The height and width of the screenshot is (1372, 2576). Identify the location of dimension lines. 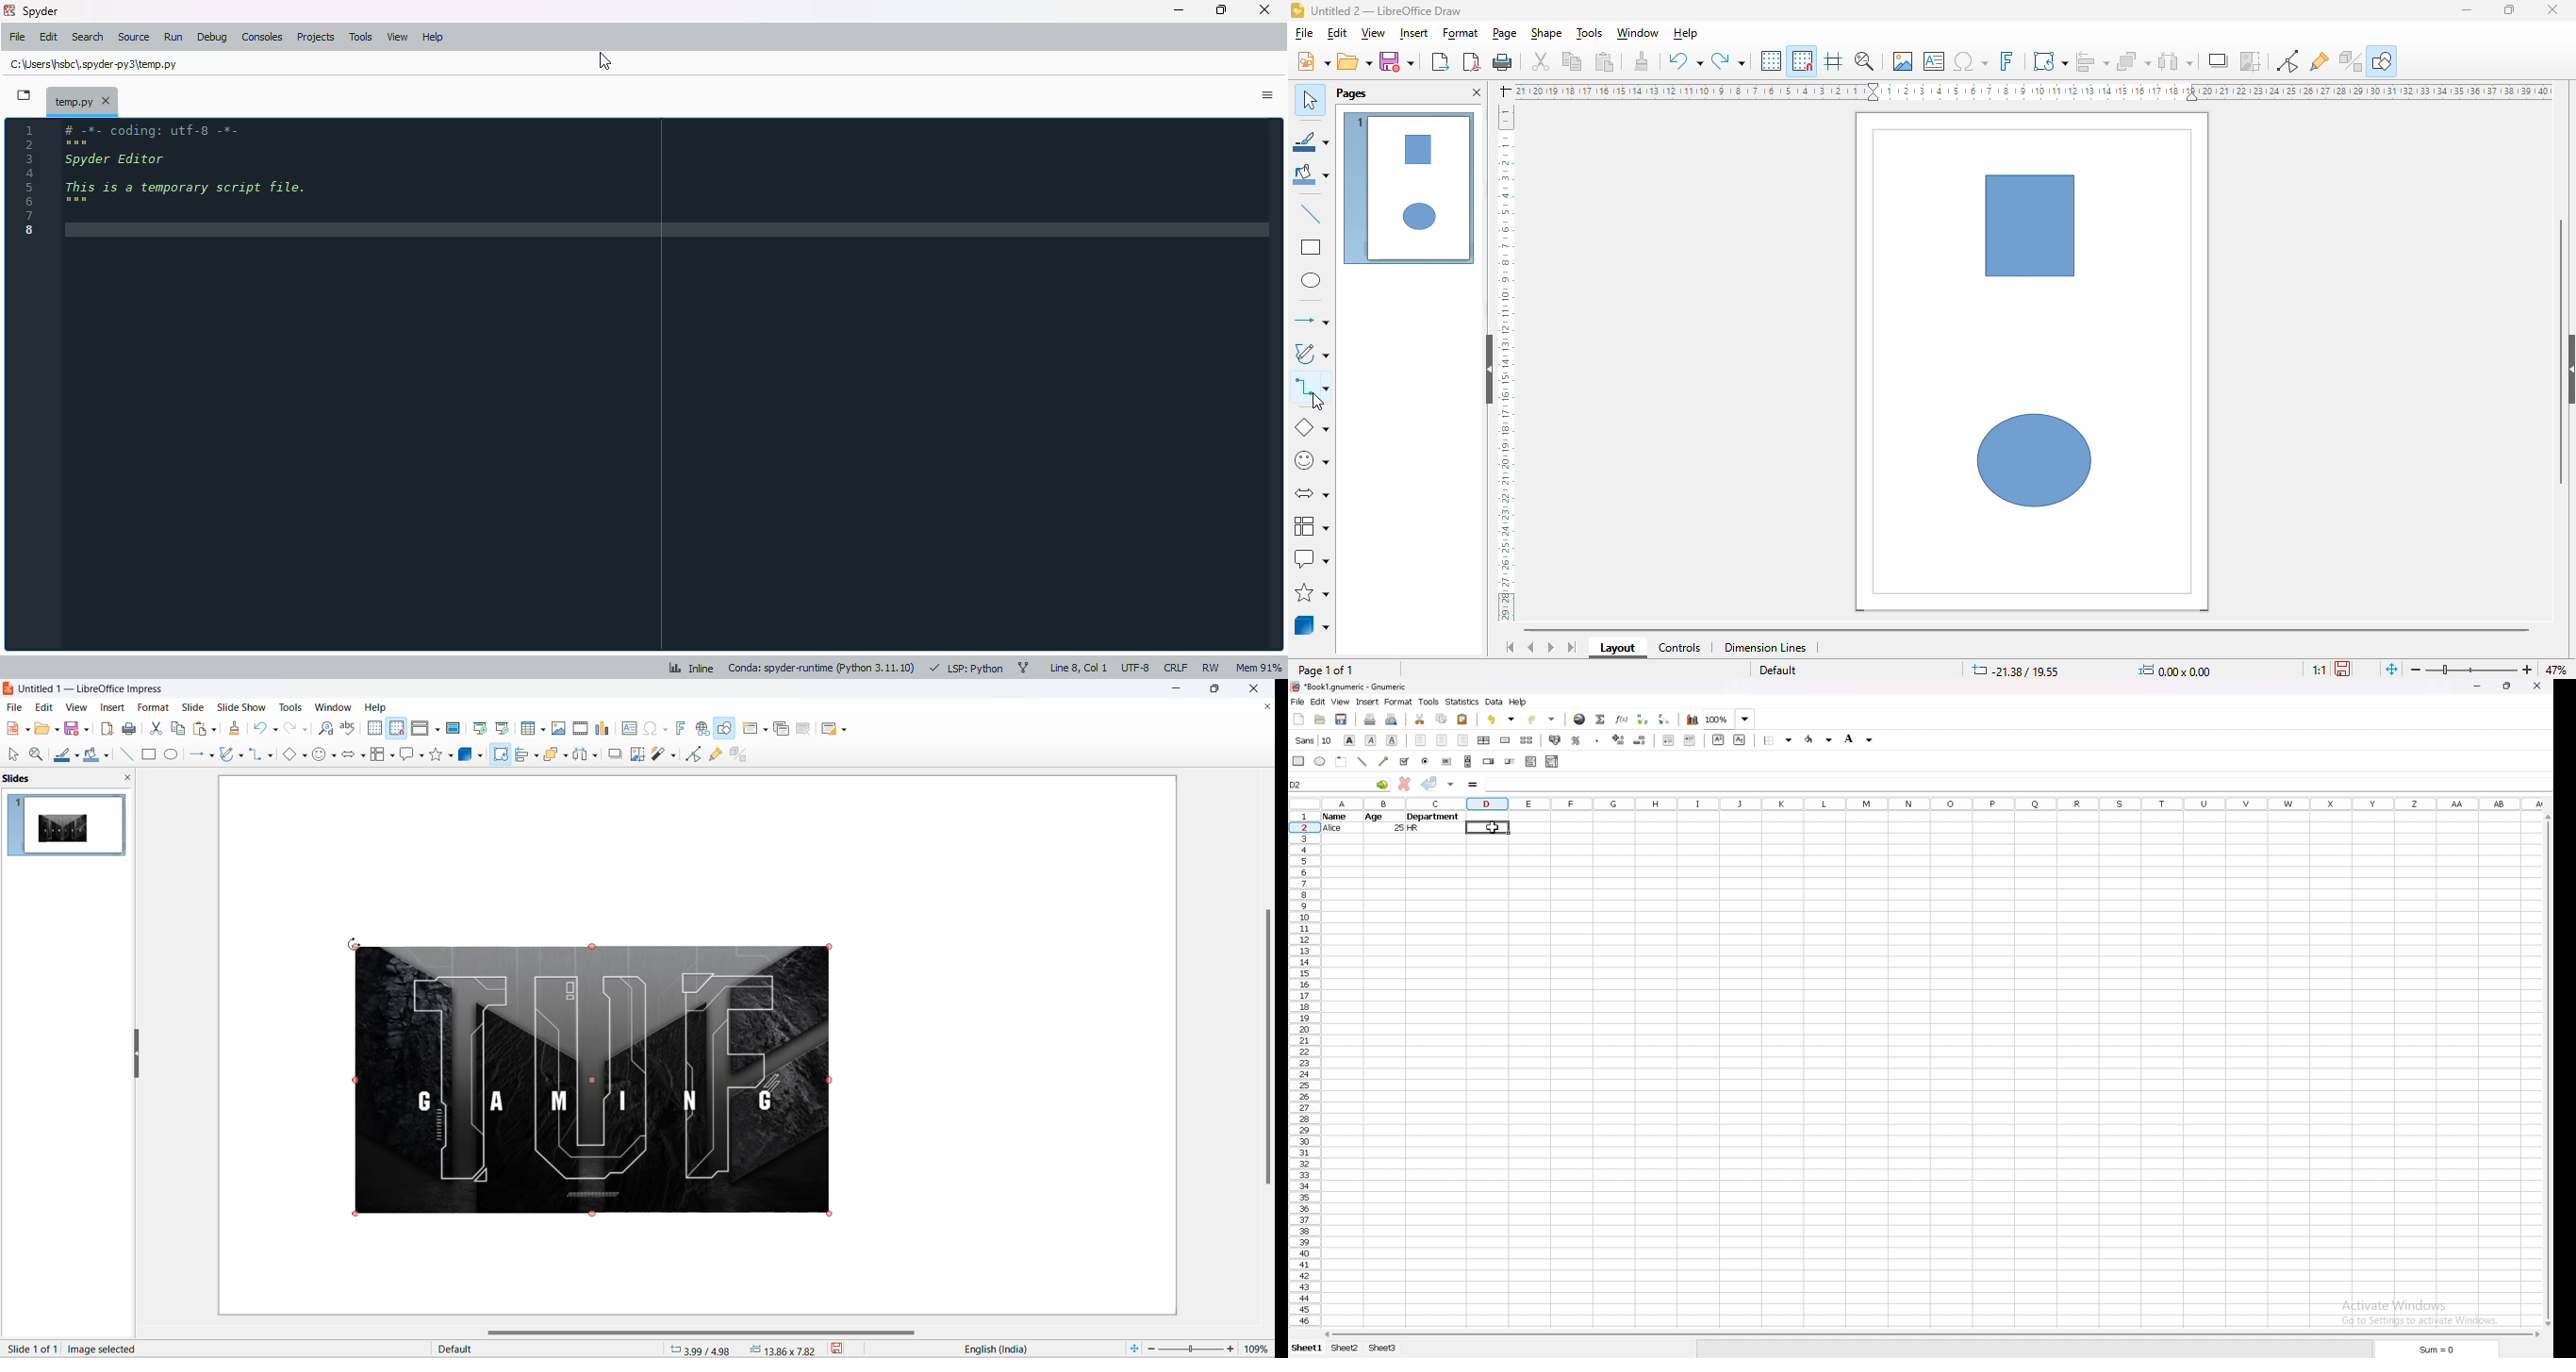
(1765, 647).